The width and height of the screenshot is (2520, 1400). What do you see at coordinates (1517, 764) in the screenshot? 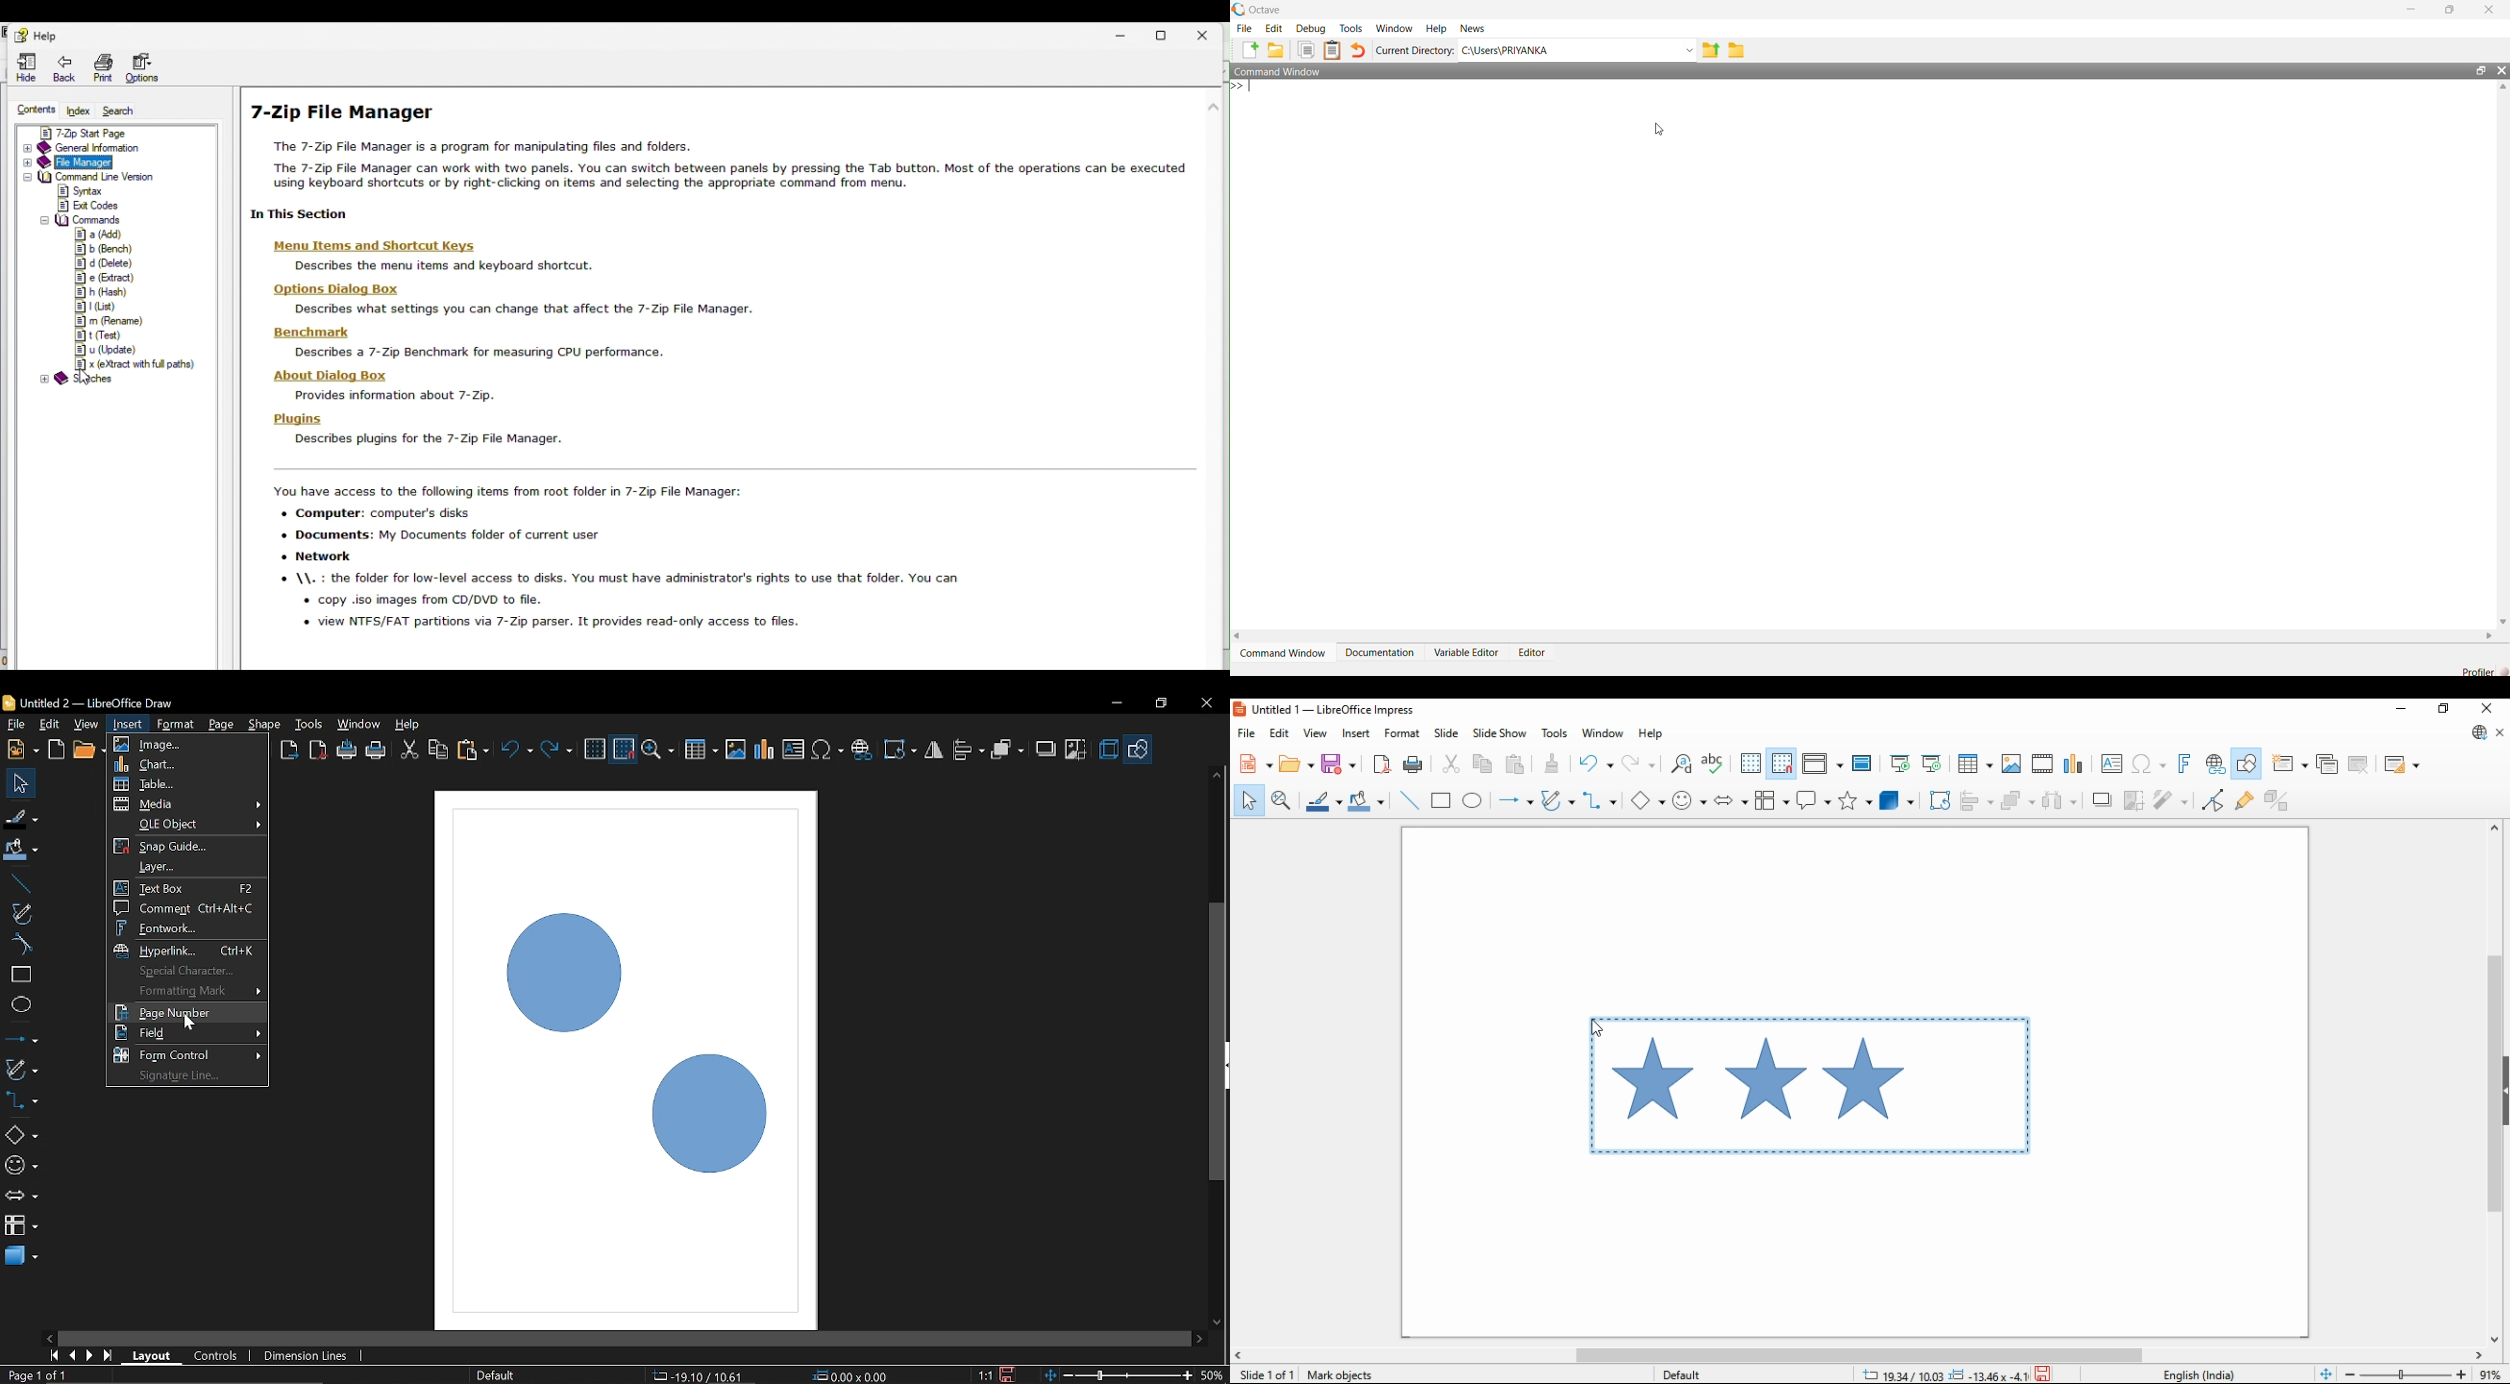
I see `paste` at bounding box center [1517, 764].